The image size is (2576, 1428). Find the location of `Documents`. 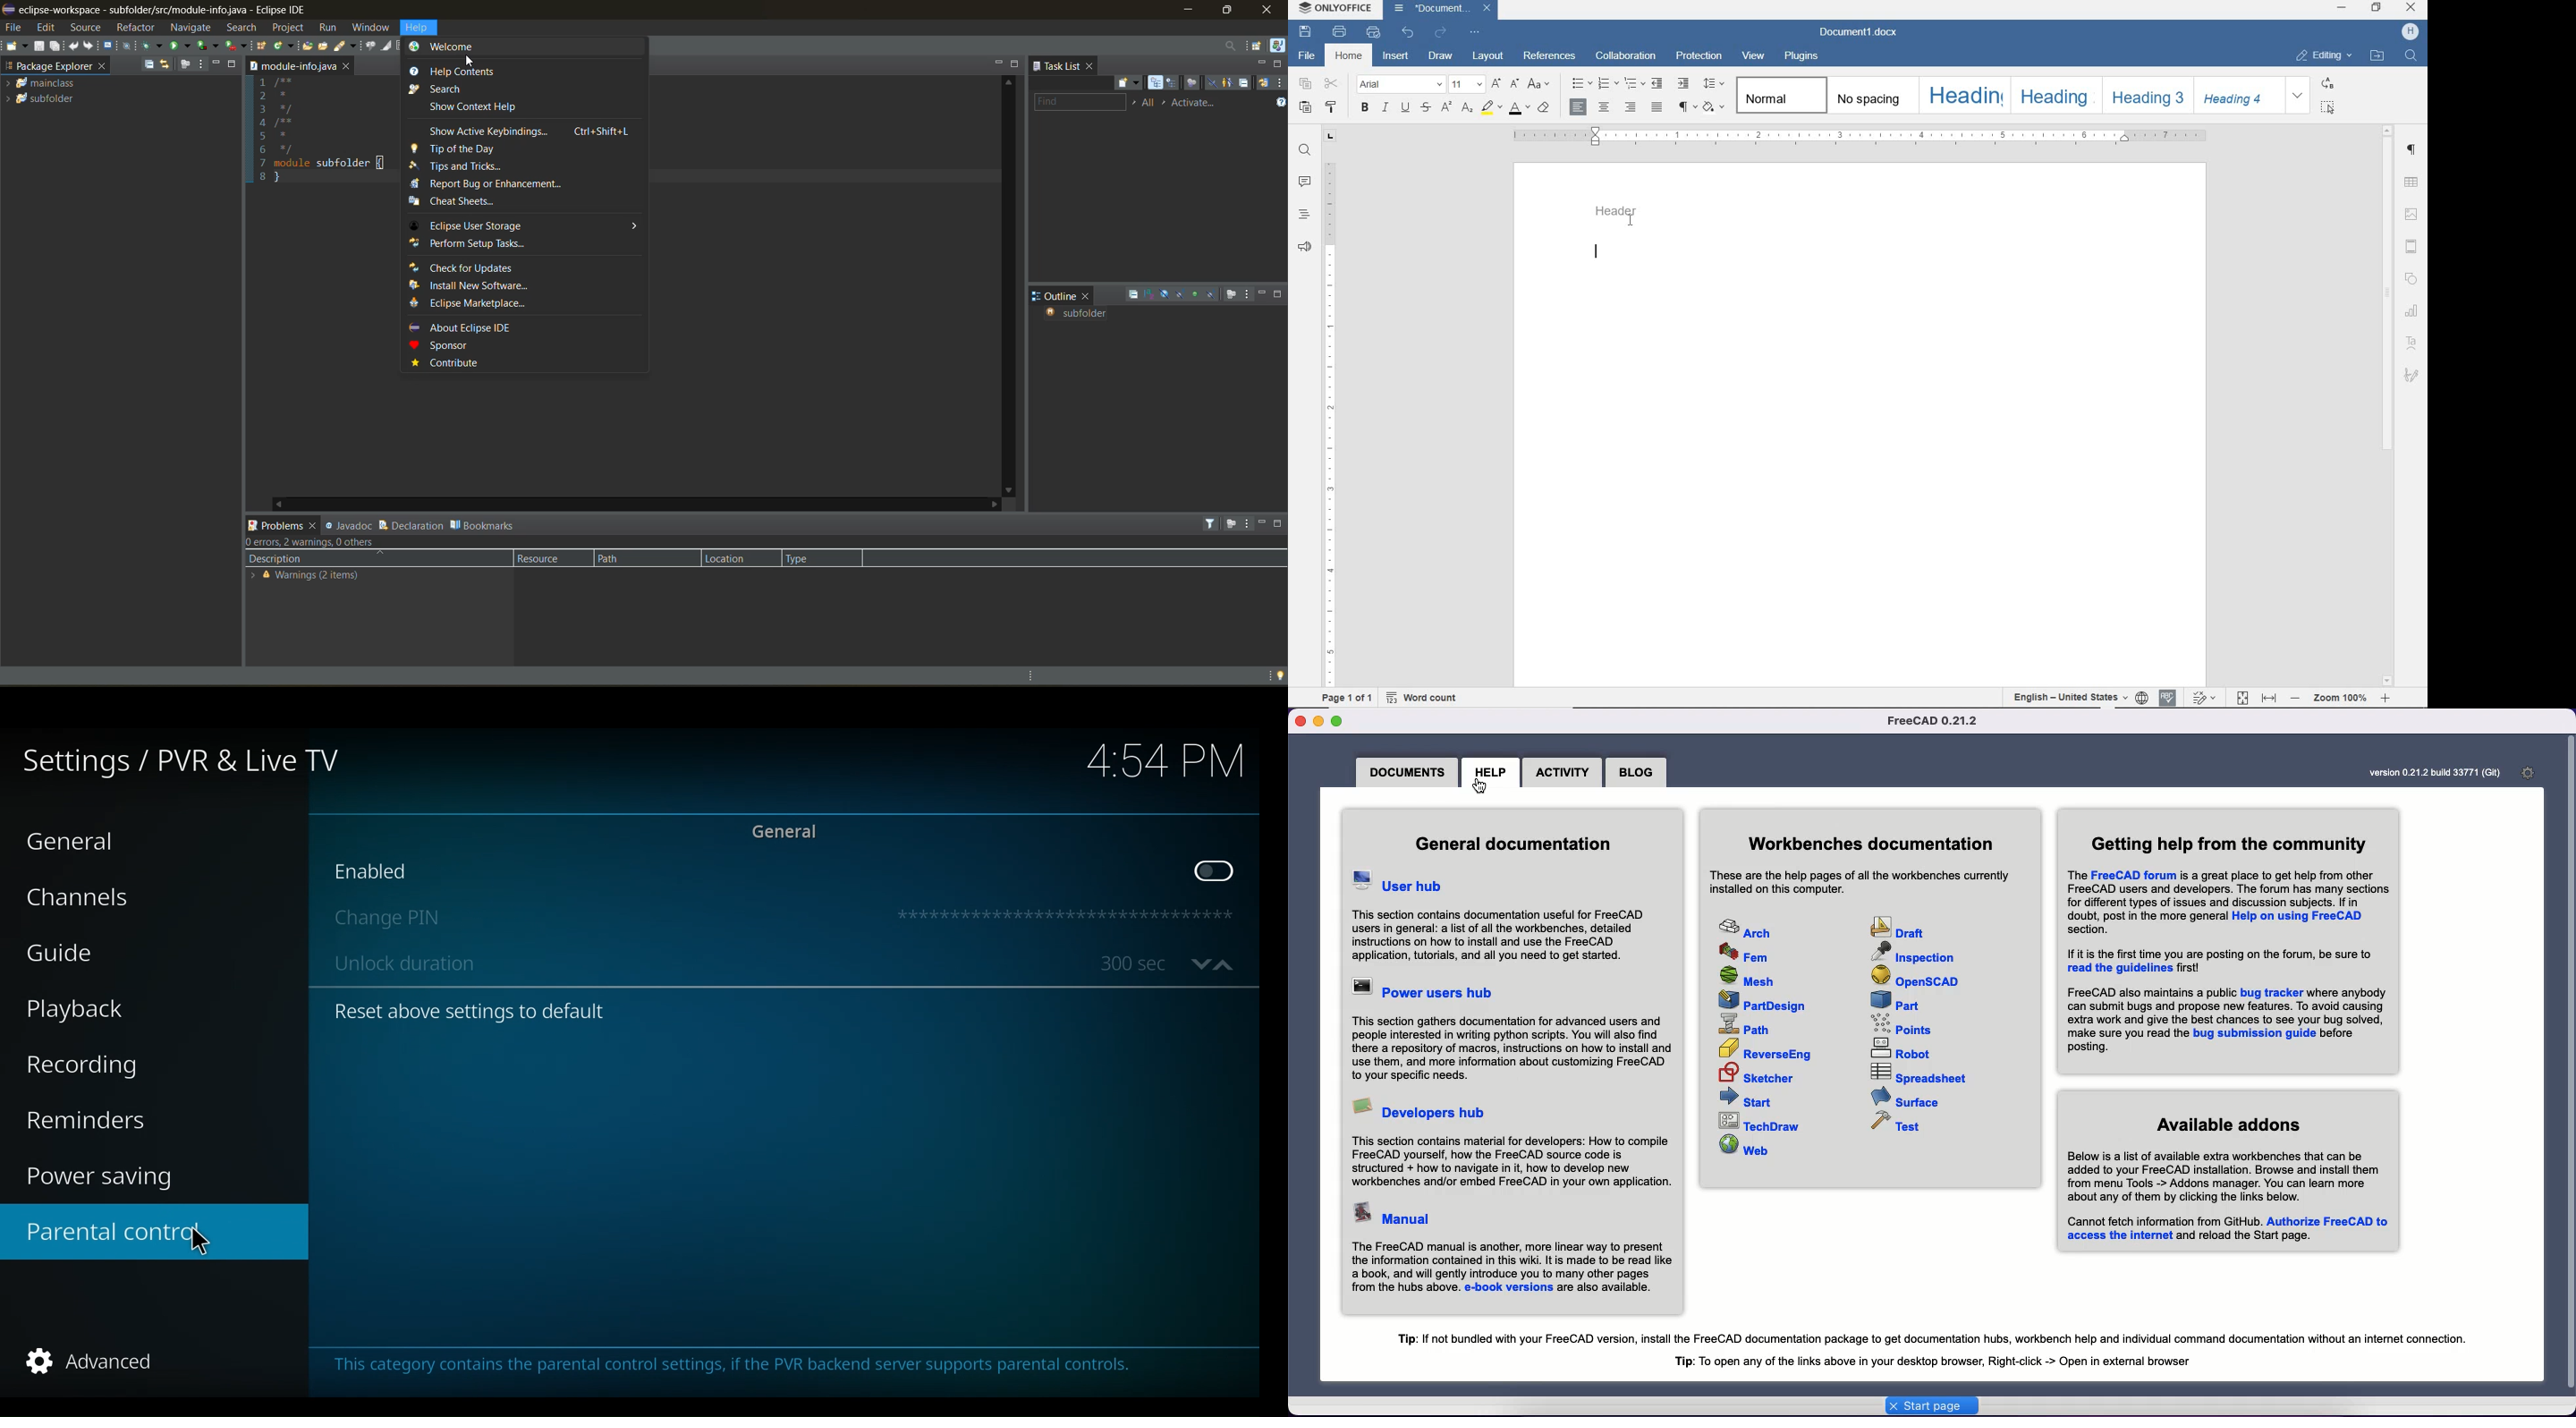

Documents is located at coordinates (1409, 771).